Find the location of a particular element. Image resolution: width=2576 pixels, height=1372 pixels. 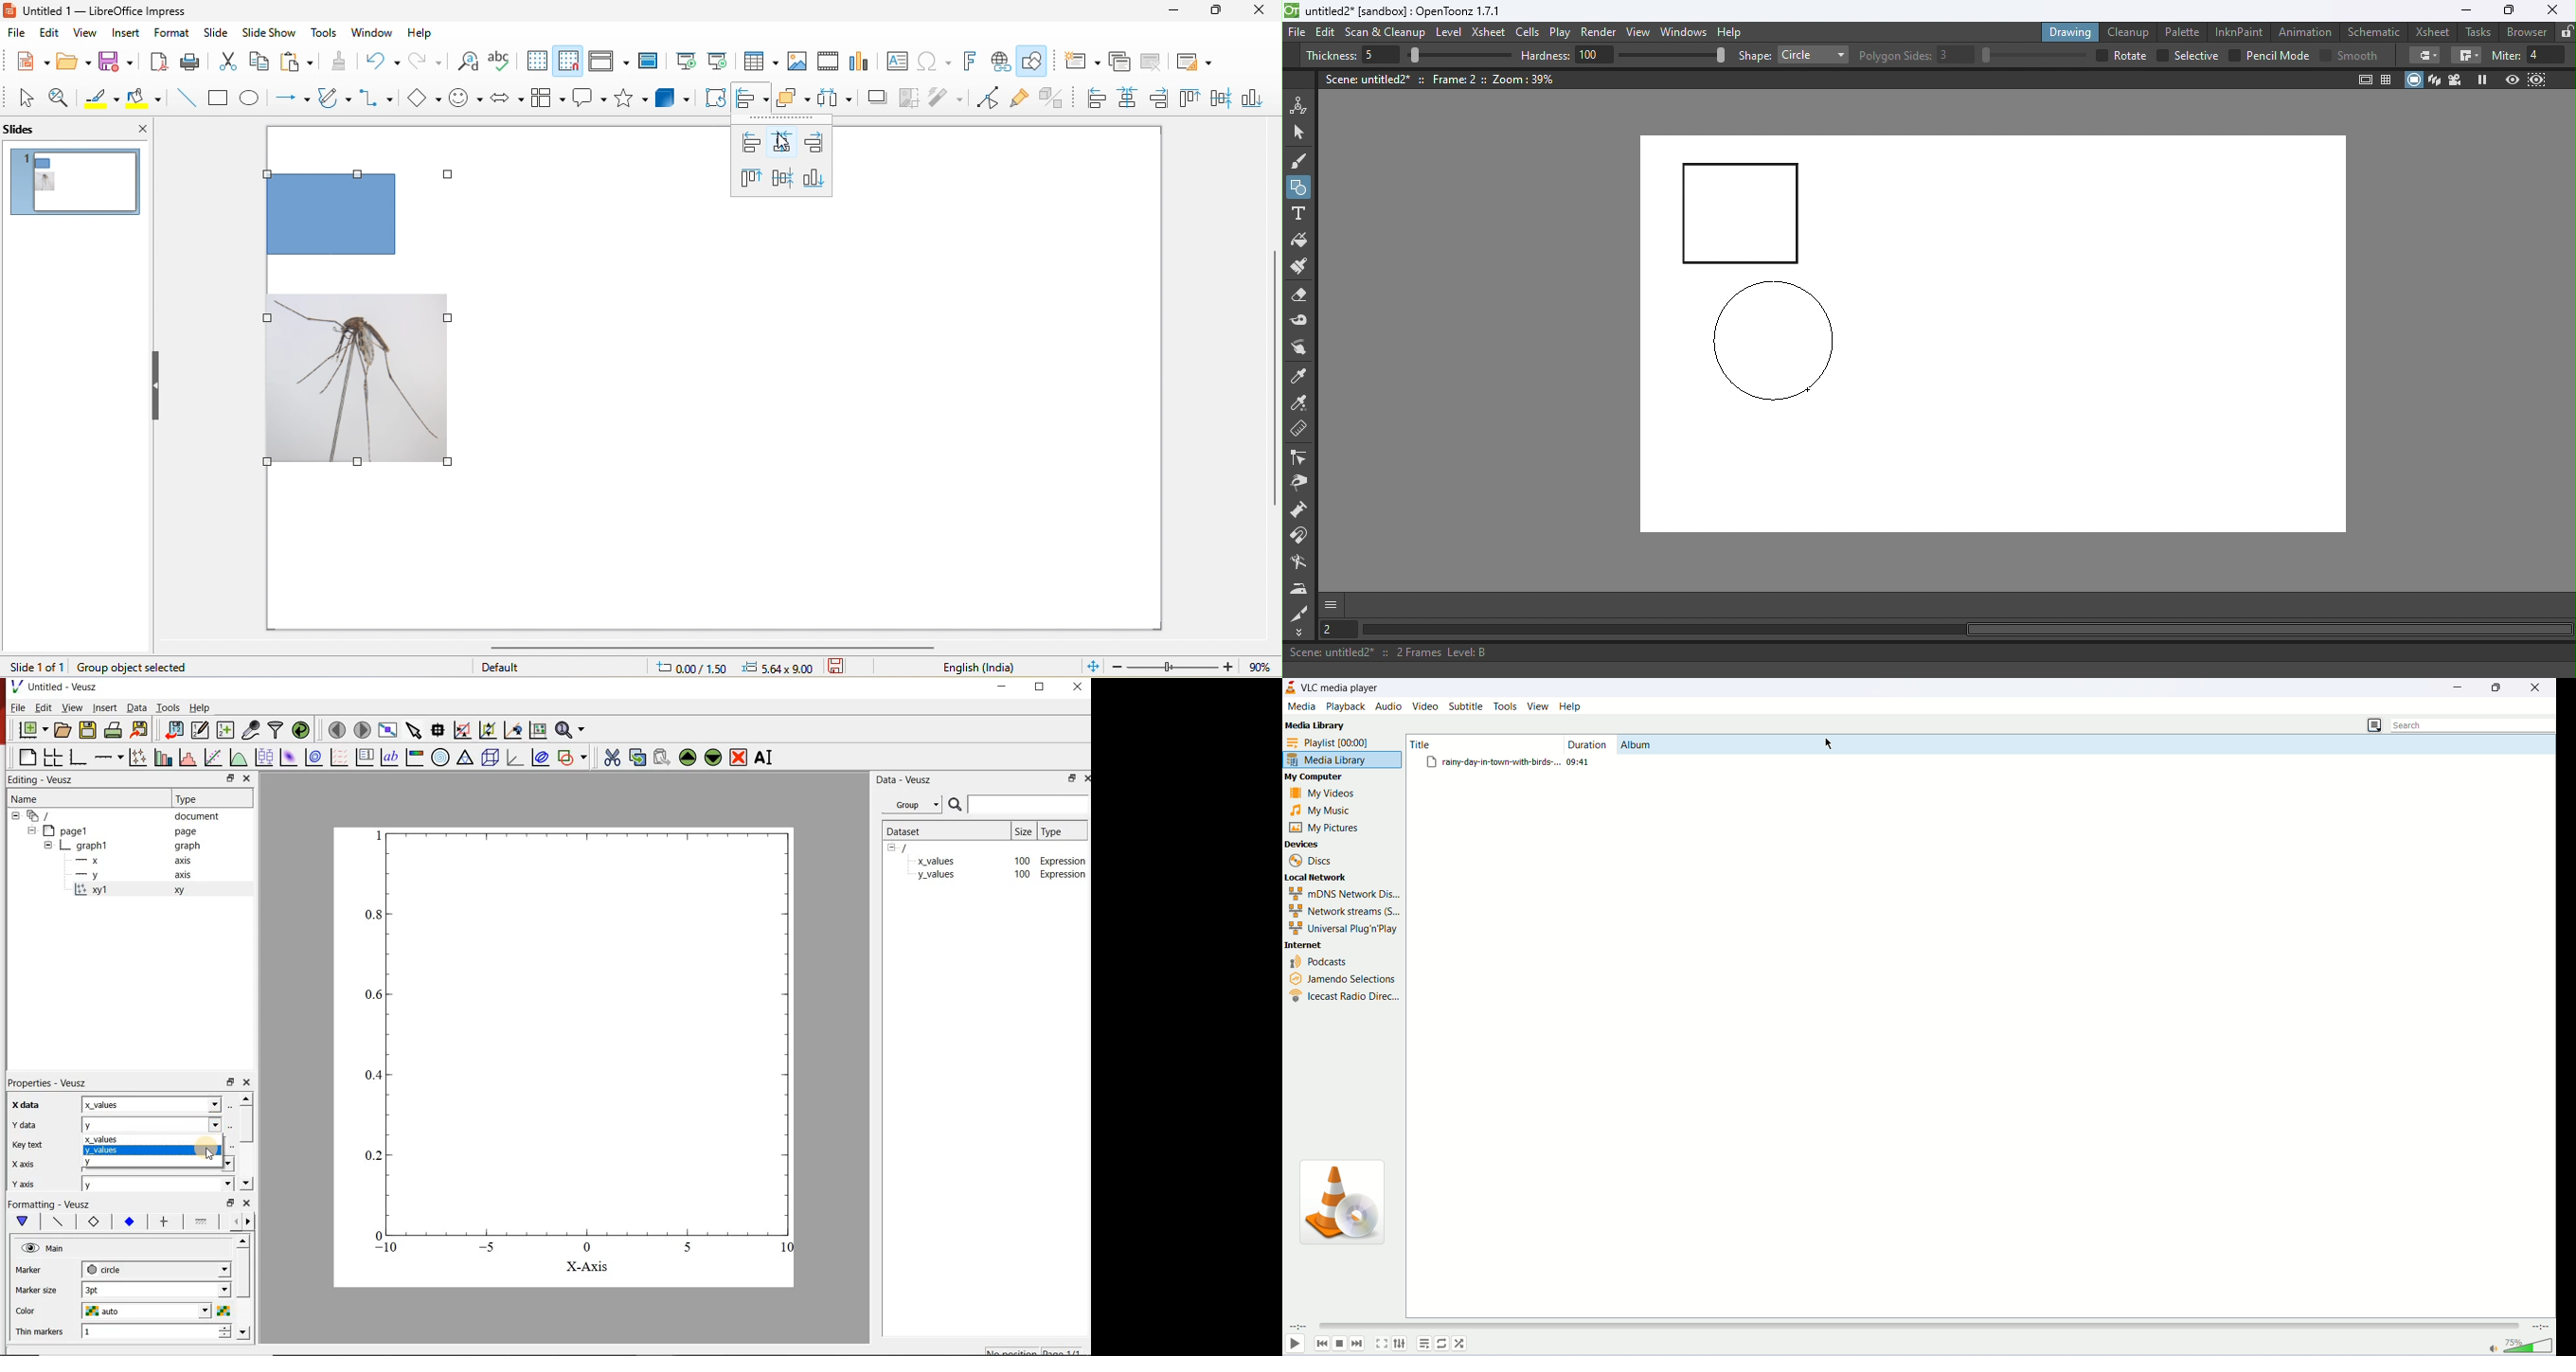

view is located at coordinates (84, 35).